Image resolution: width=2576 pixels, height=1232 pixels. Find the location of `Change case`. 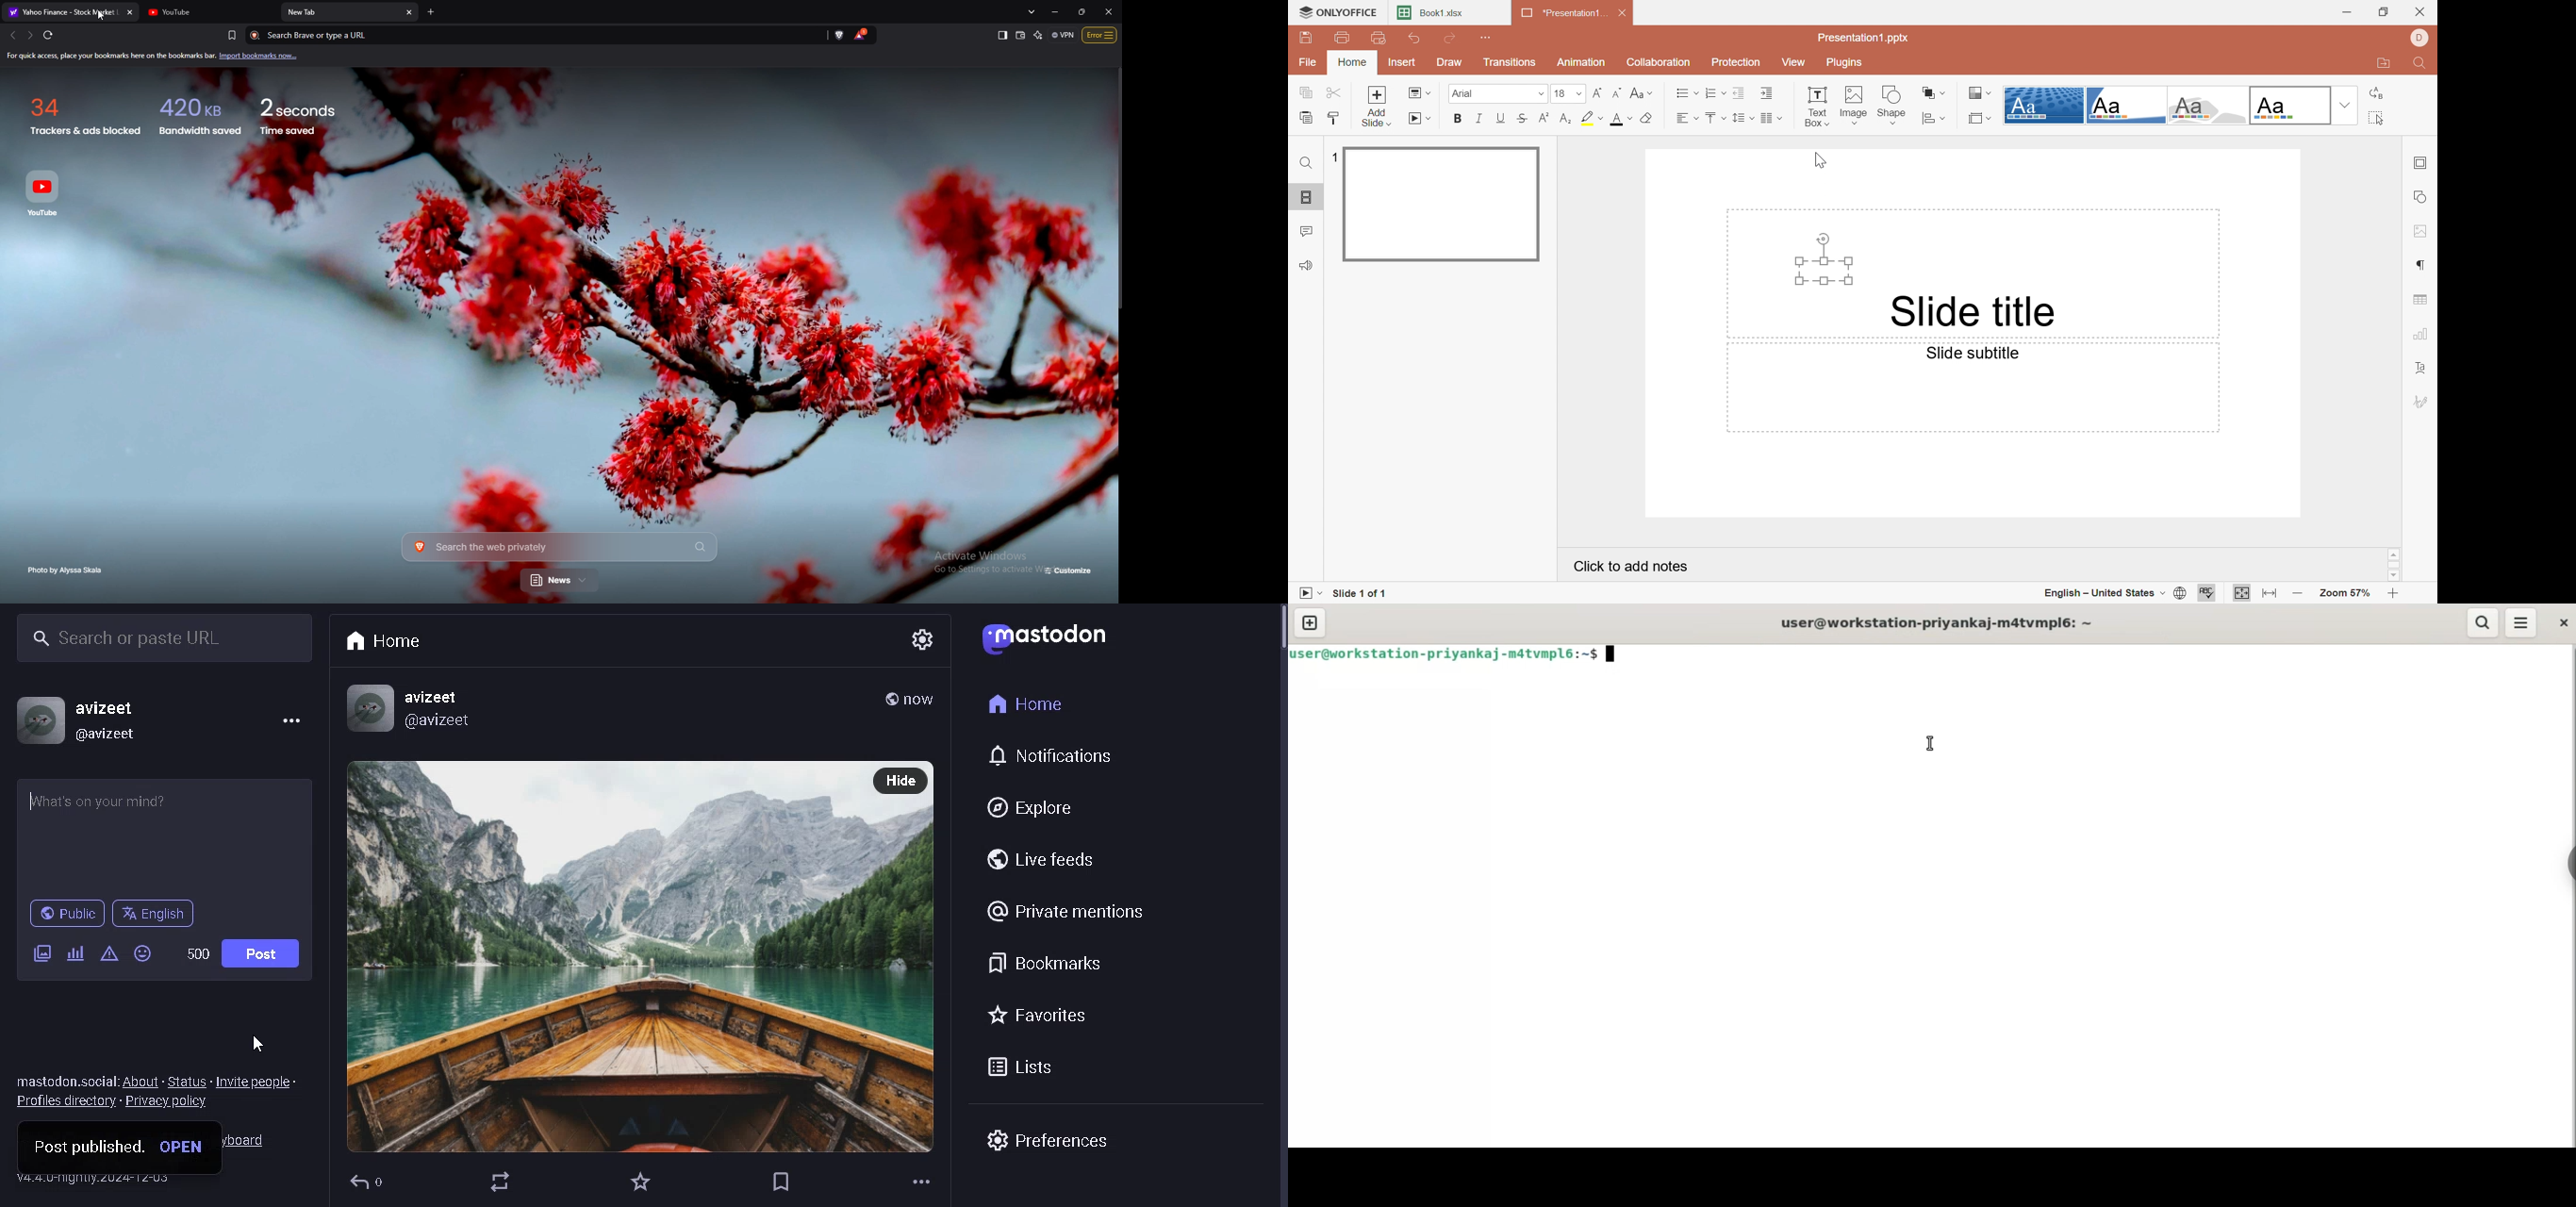

Change case is located at coordinates (1641, 93).